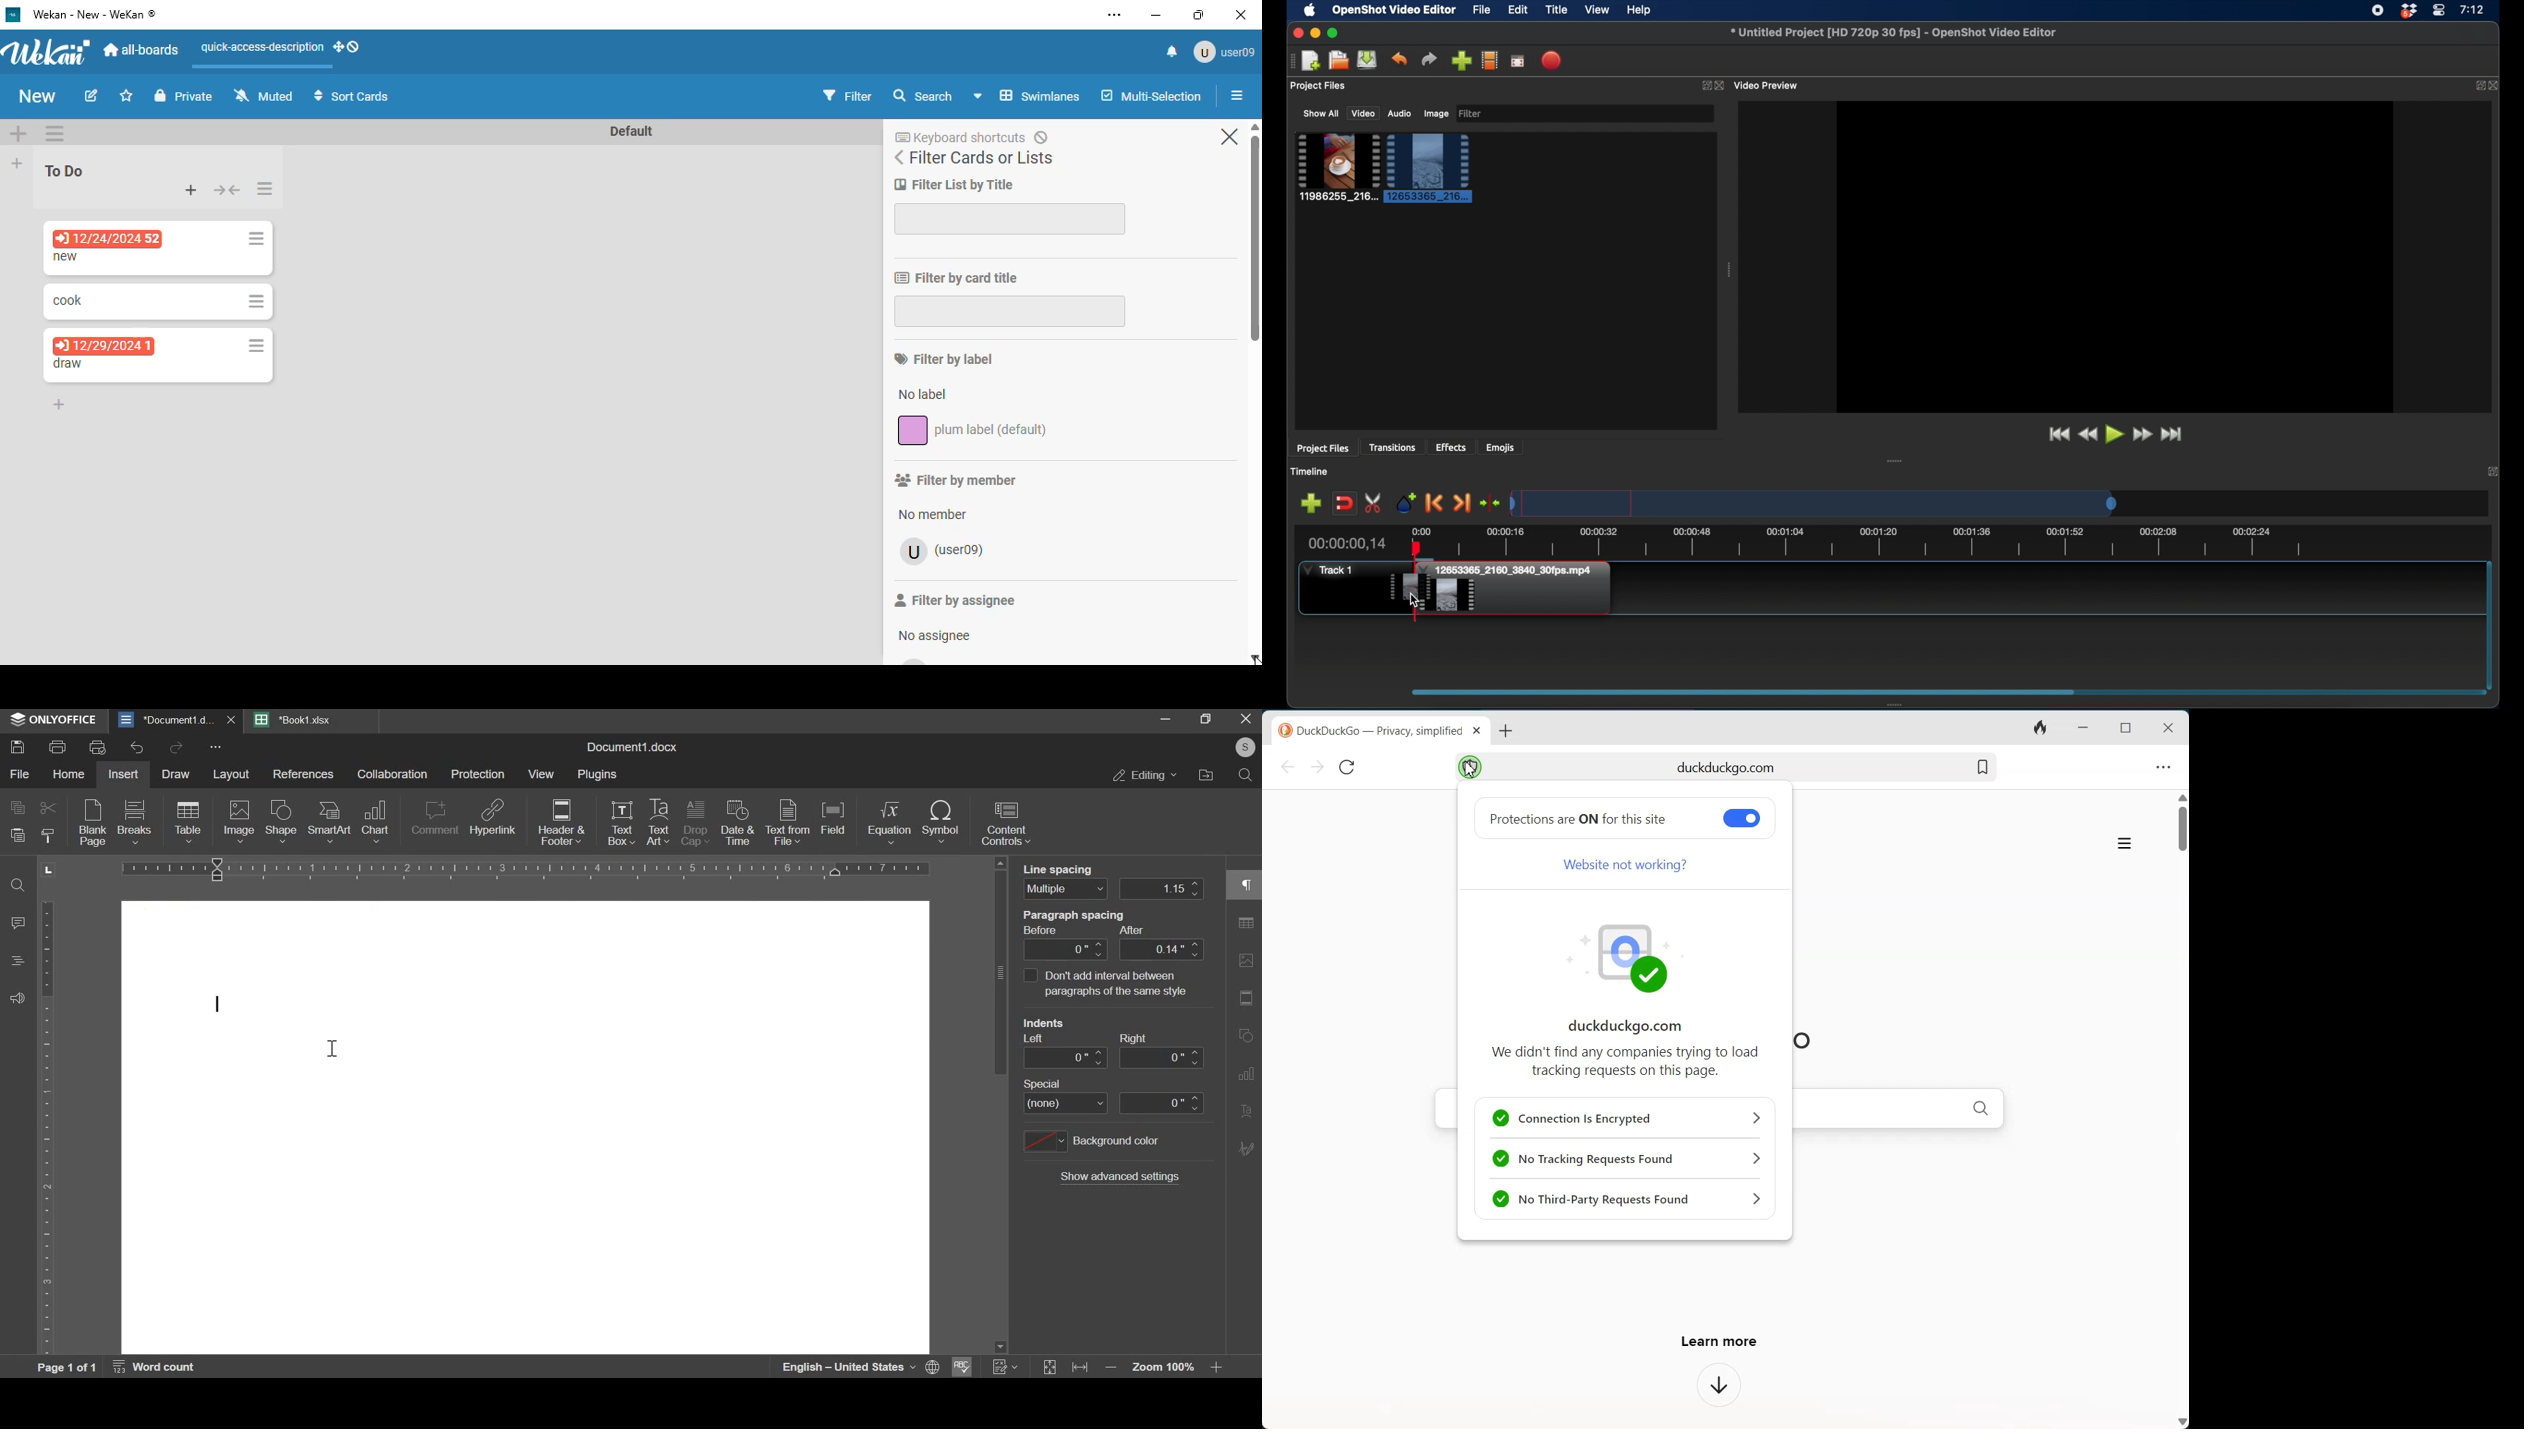 This screenshot has width=2548, height=1456. I want to click on account, so click(1242, 751).